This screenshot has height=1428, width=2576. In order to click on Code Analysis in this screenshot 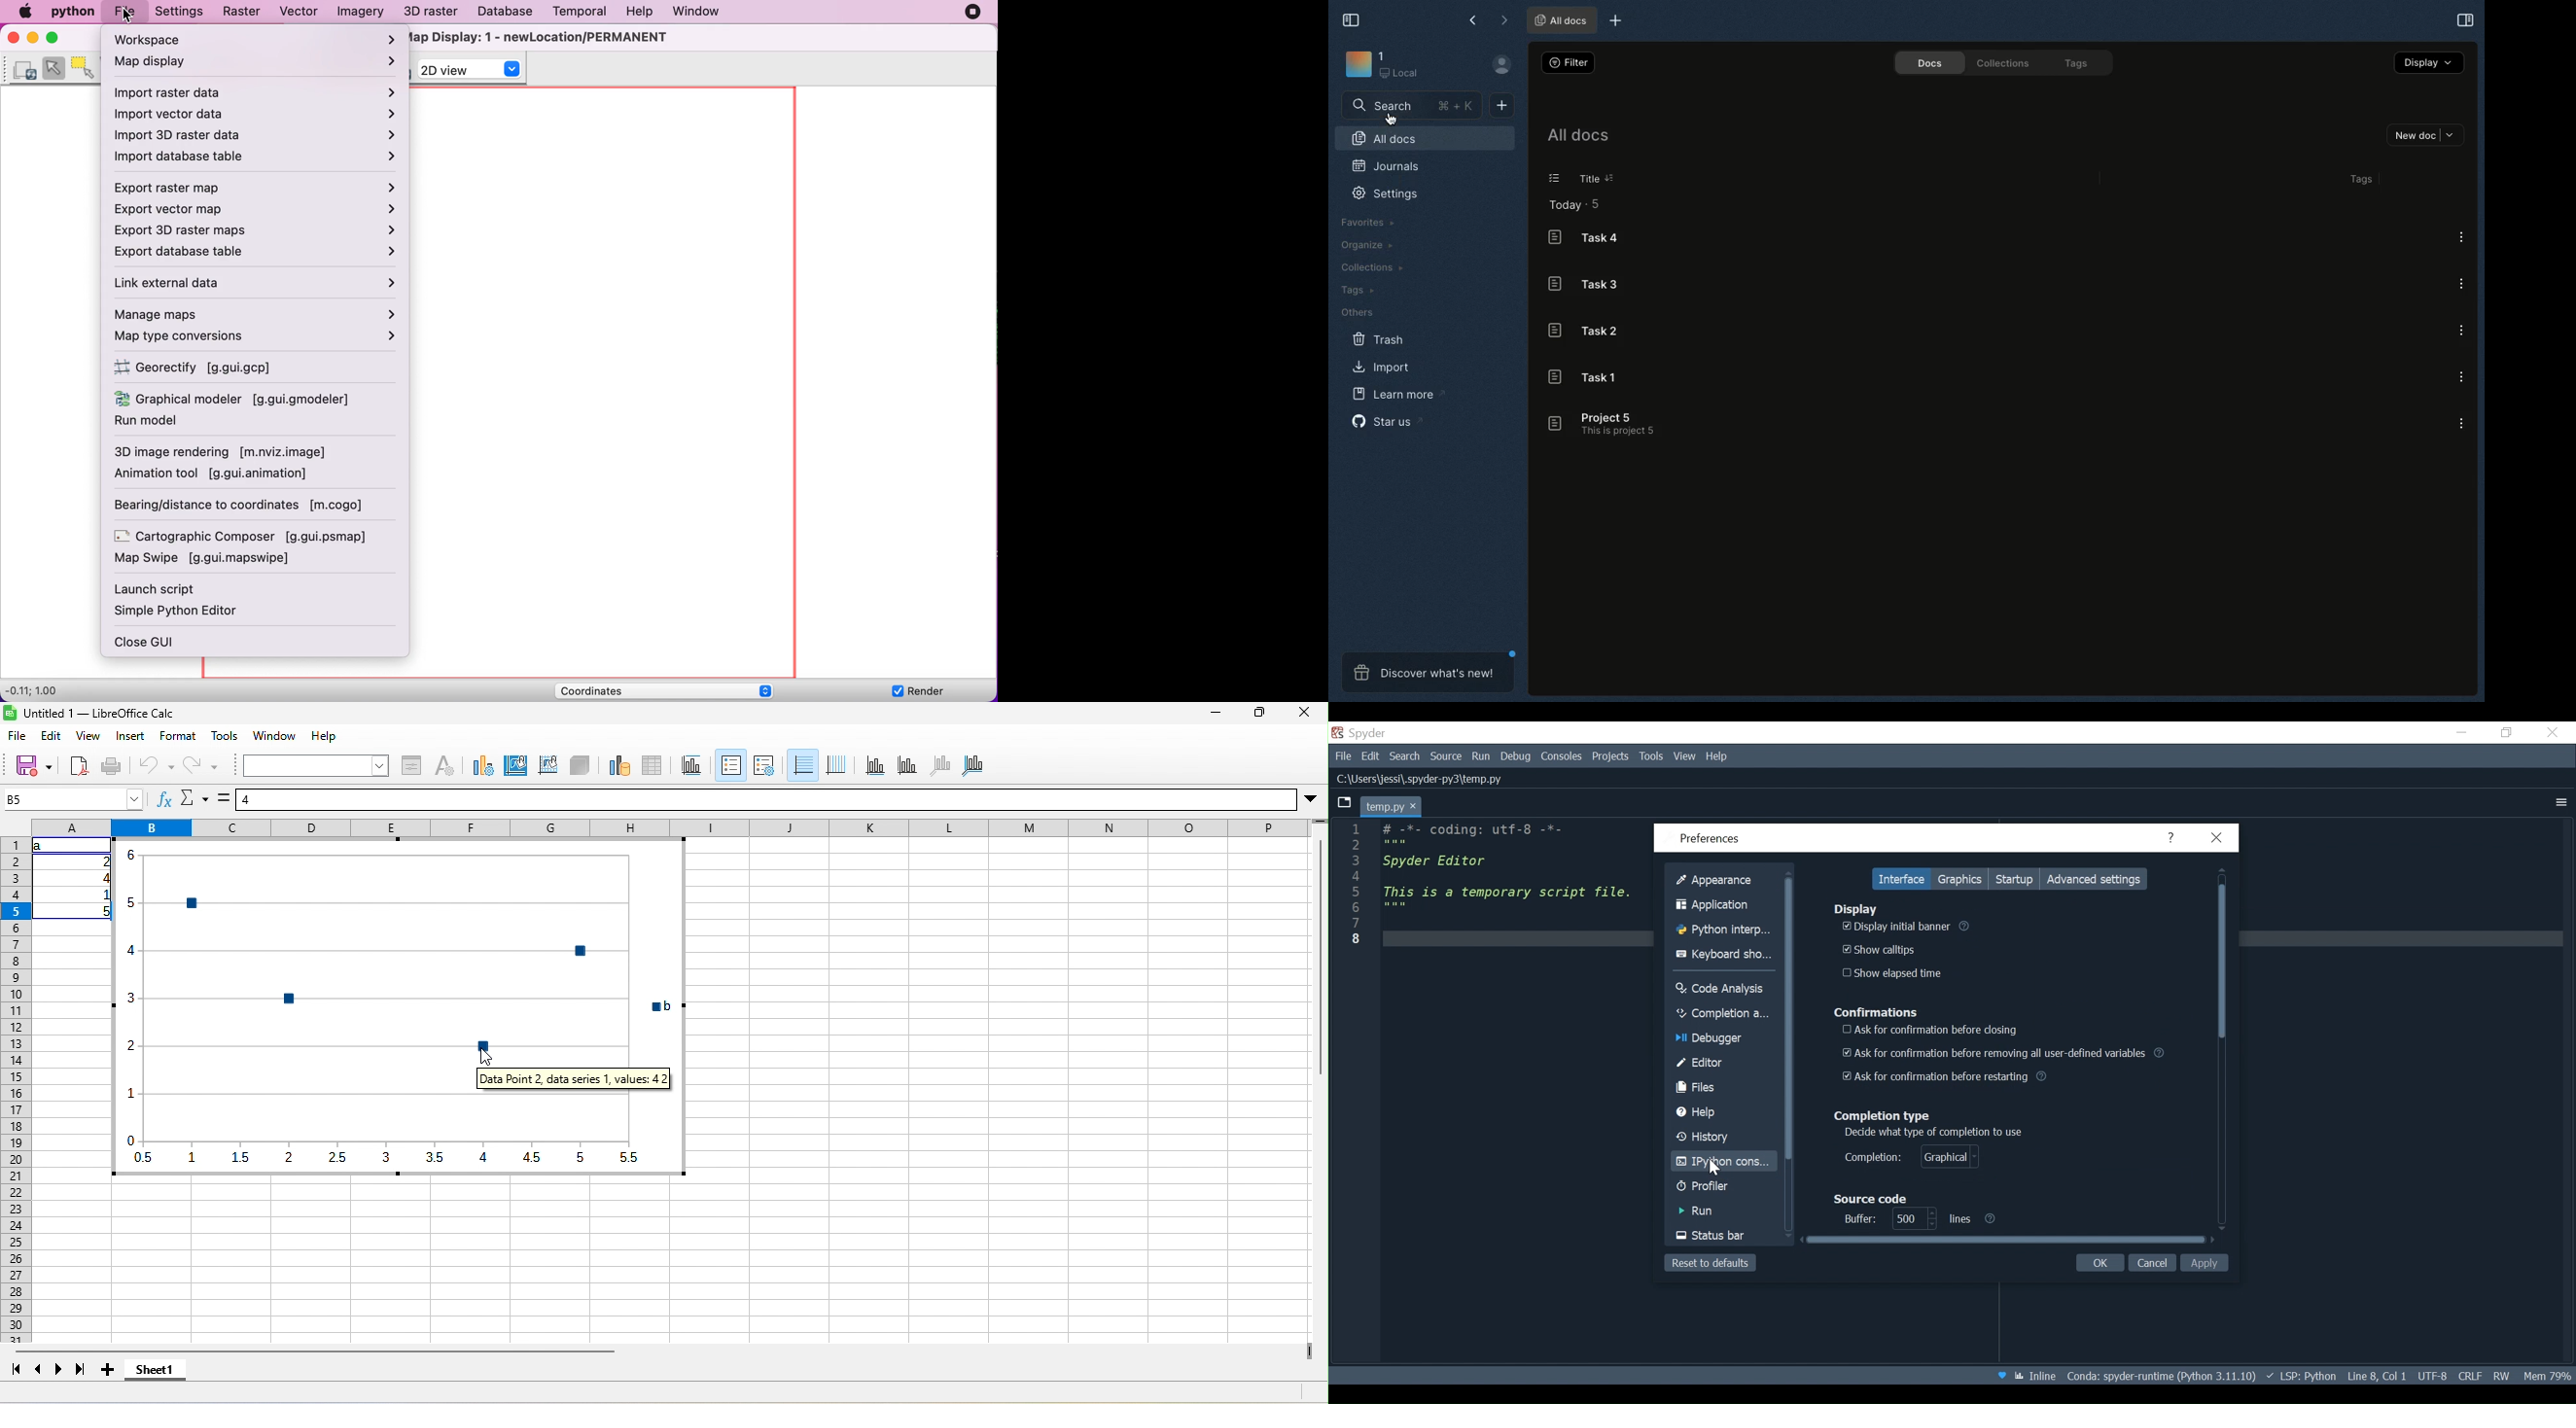, I will do `click(1722, 989)`.